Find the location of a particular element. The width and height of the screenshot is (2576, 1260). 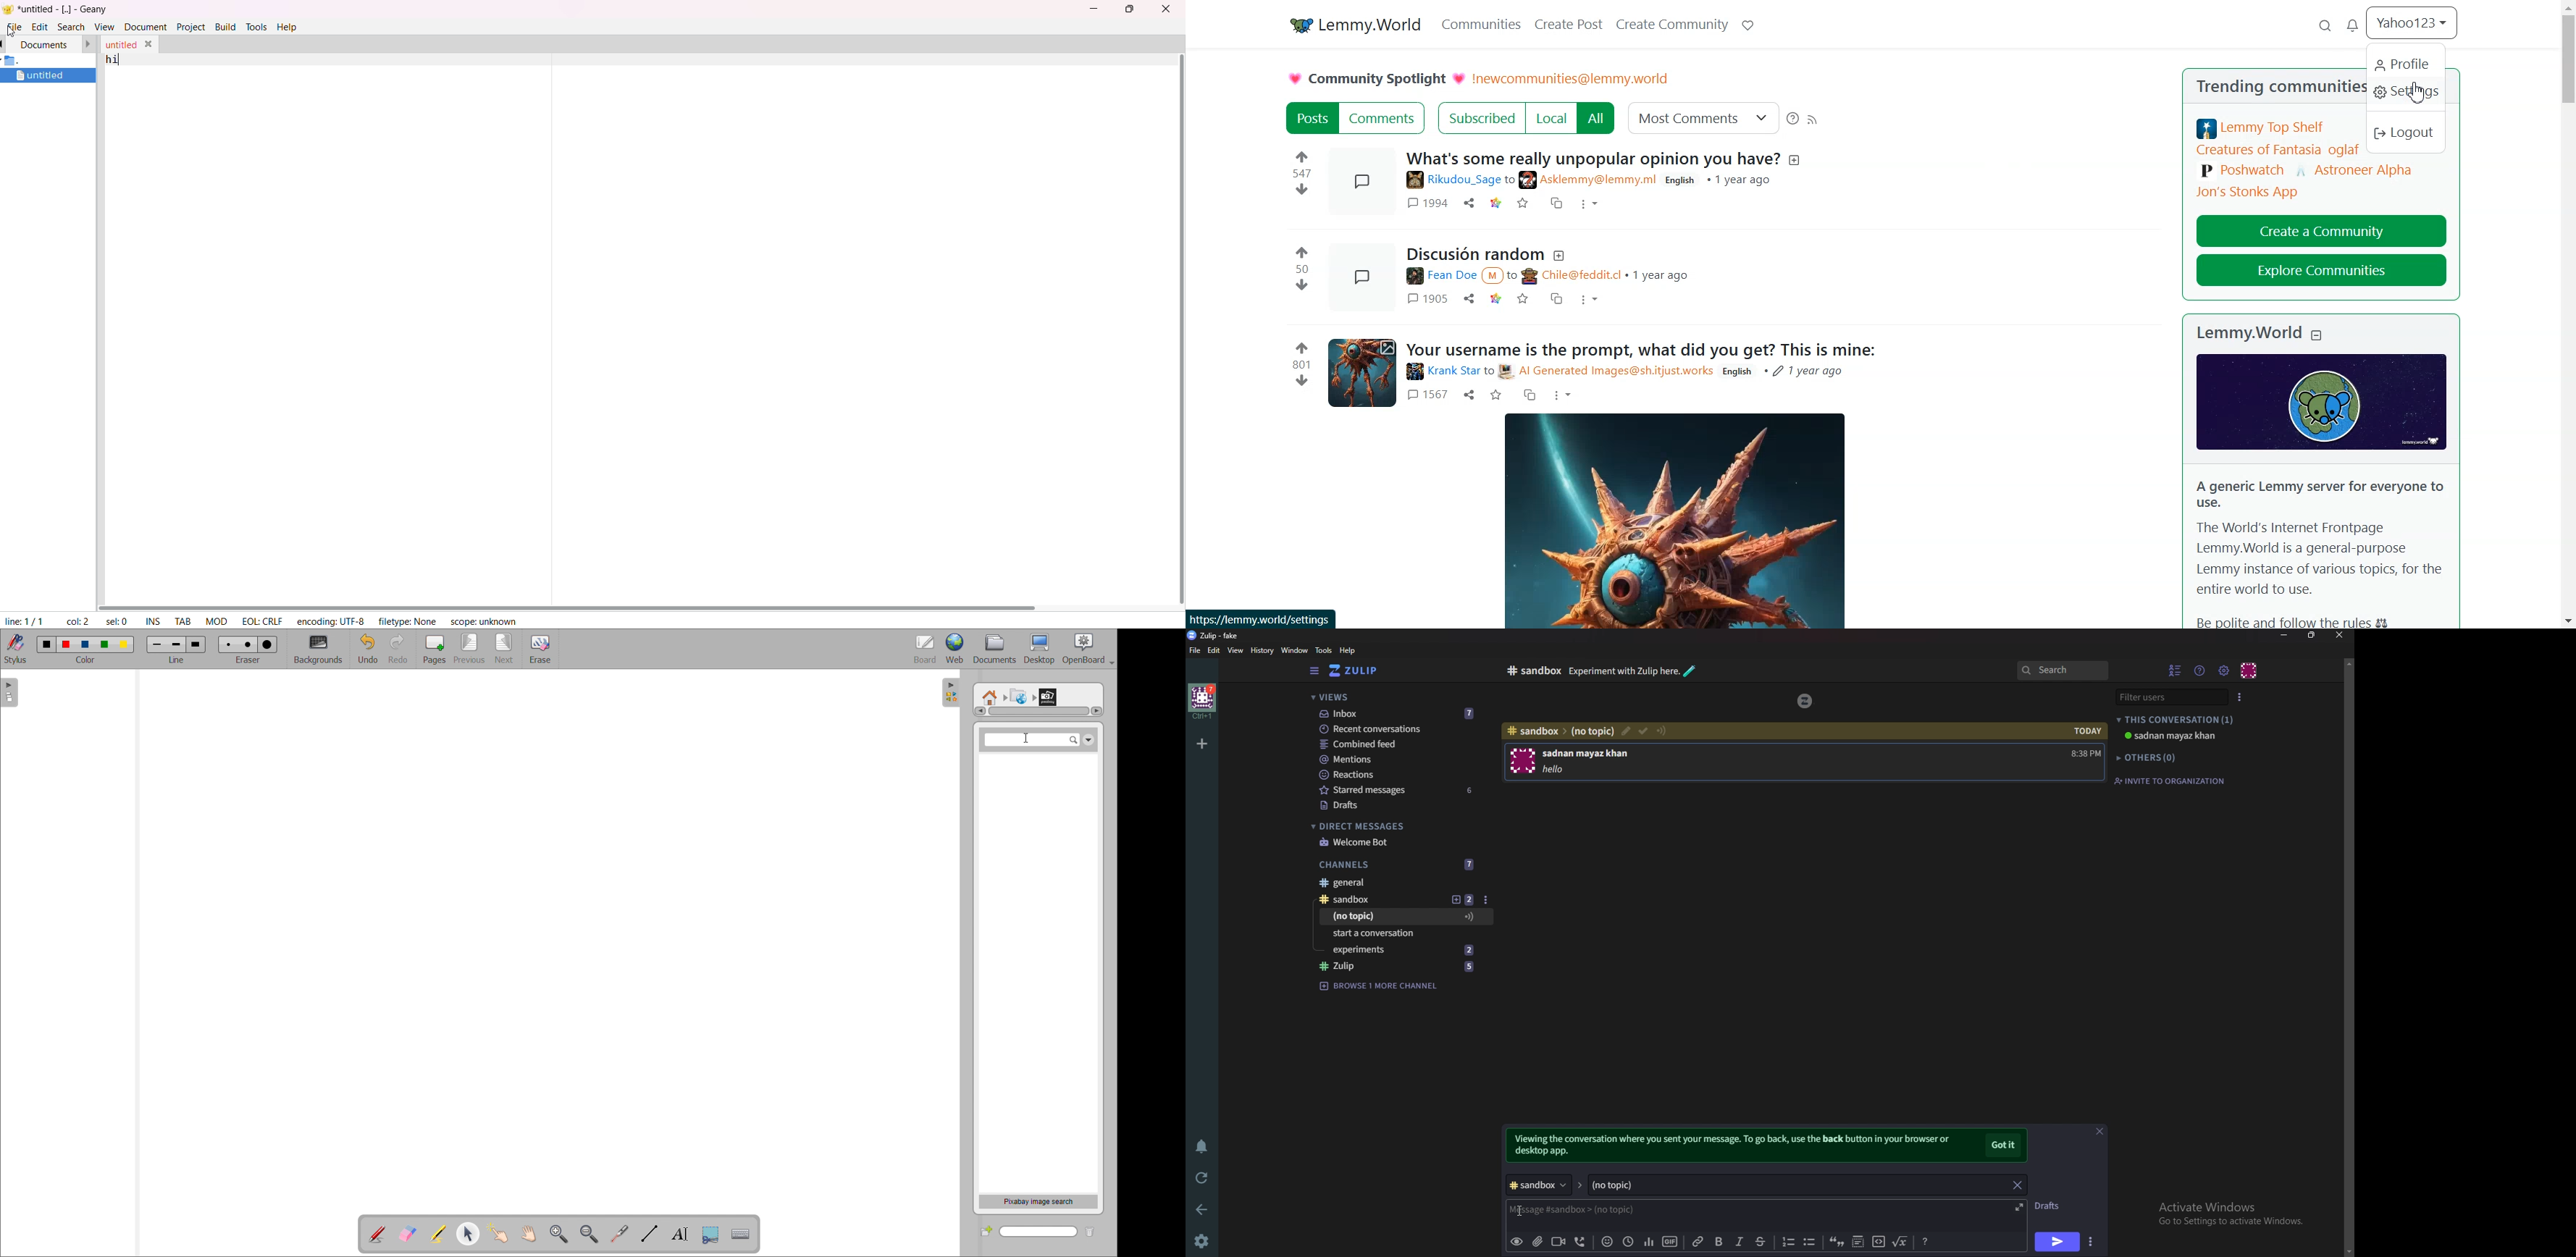

message # sandbox > (no topic) is located at coordinates (1575, 1210).